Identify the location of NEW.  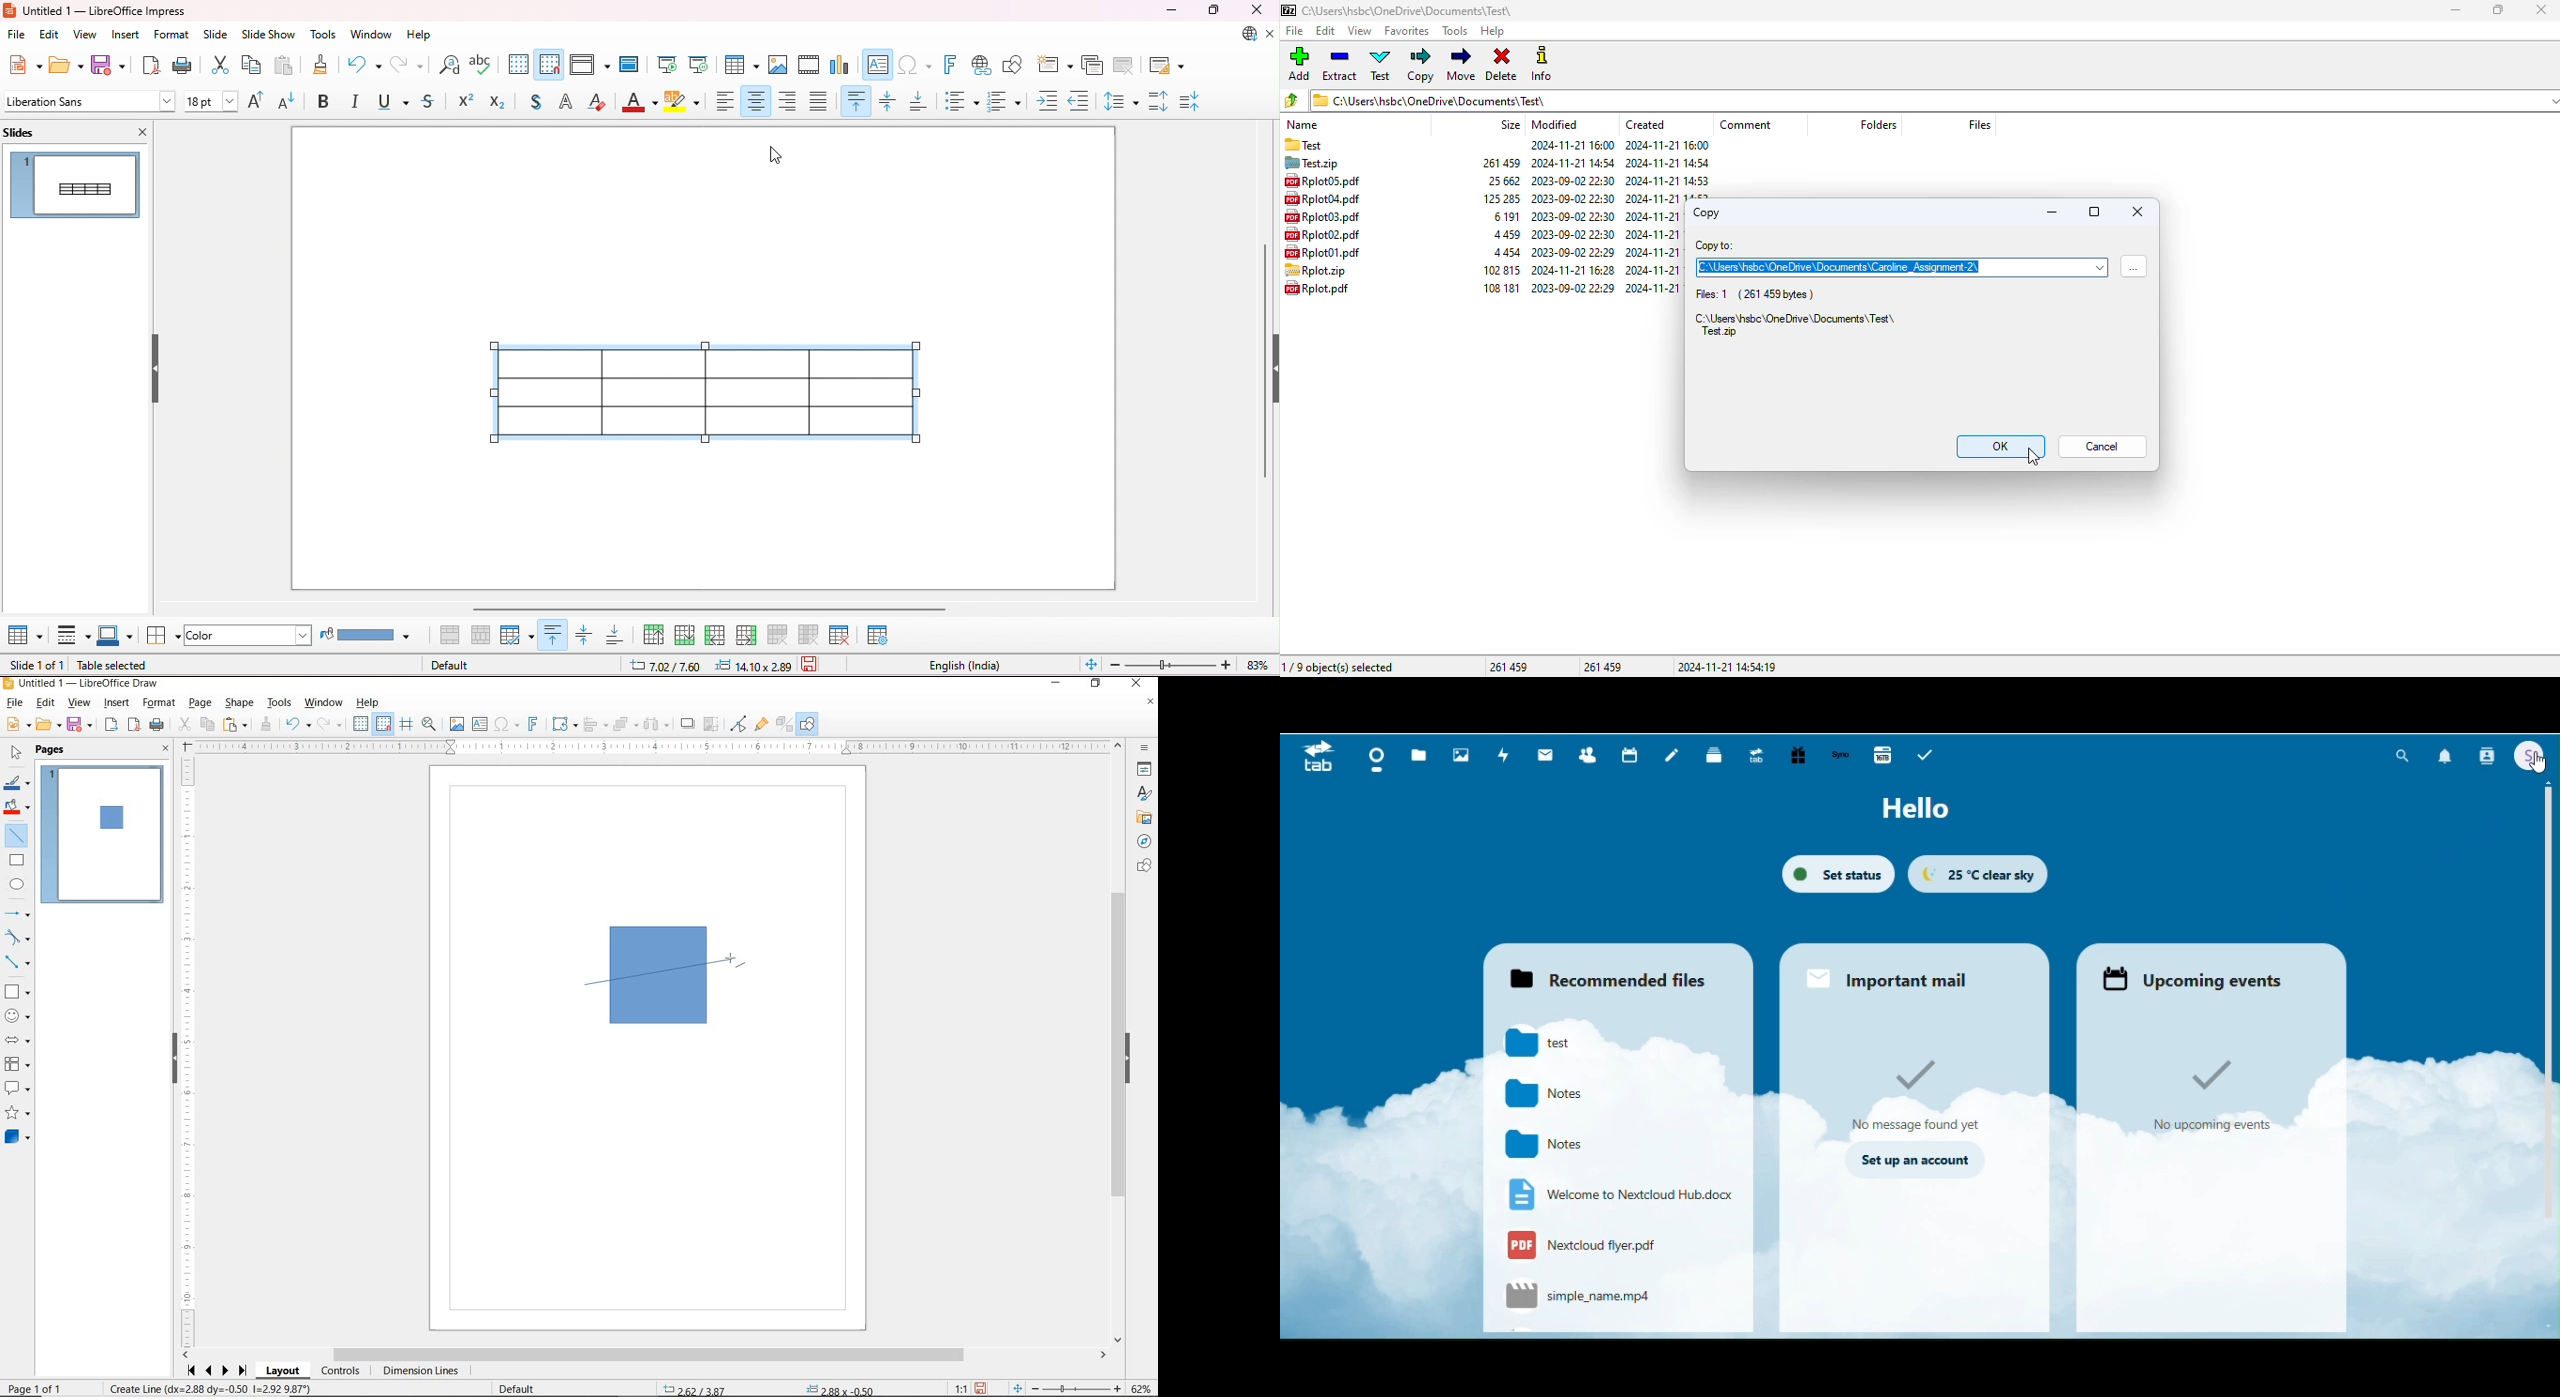
(17, 725).